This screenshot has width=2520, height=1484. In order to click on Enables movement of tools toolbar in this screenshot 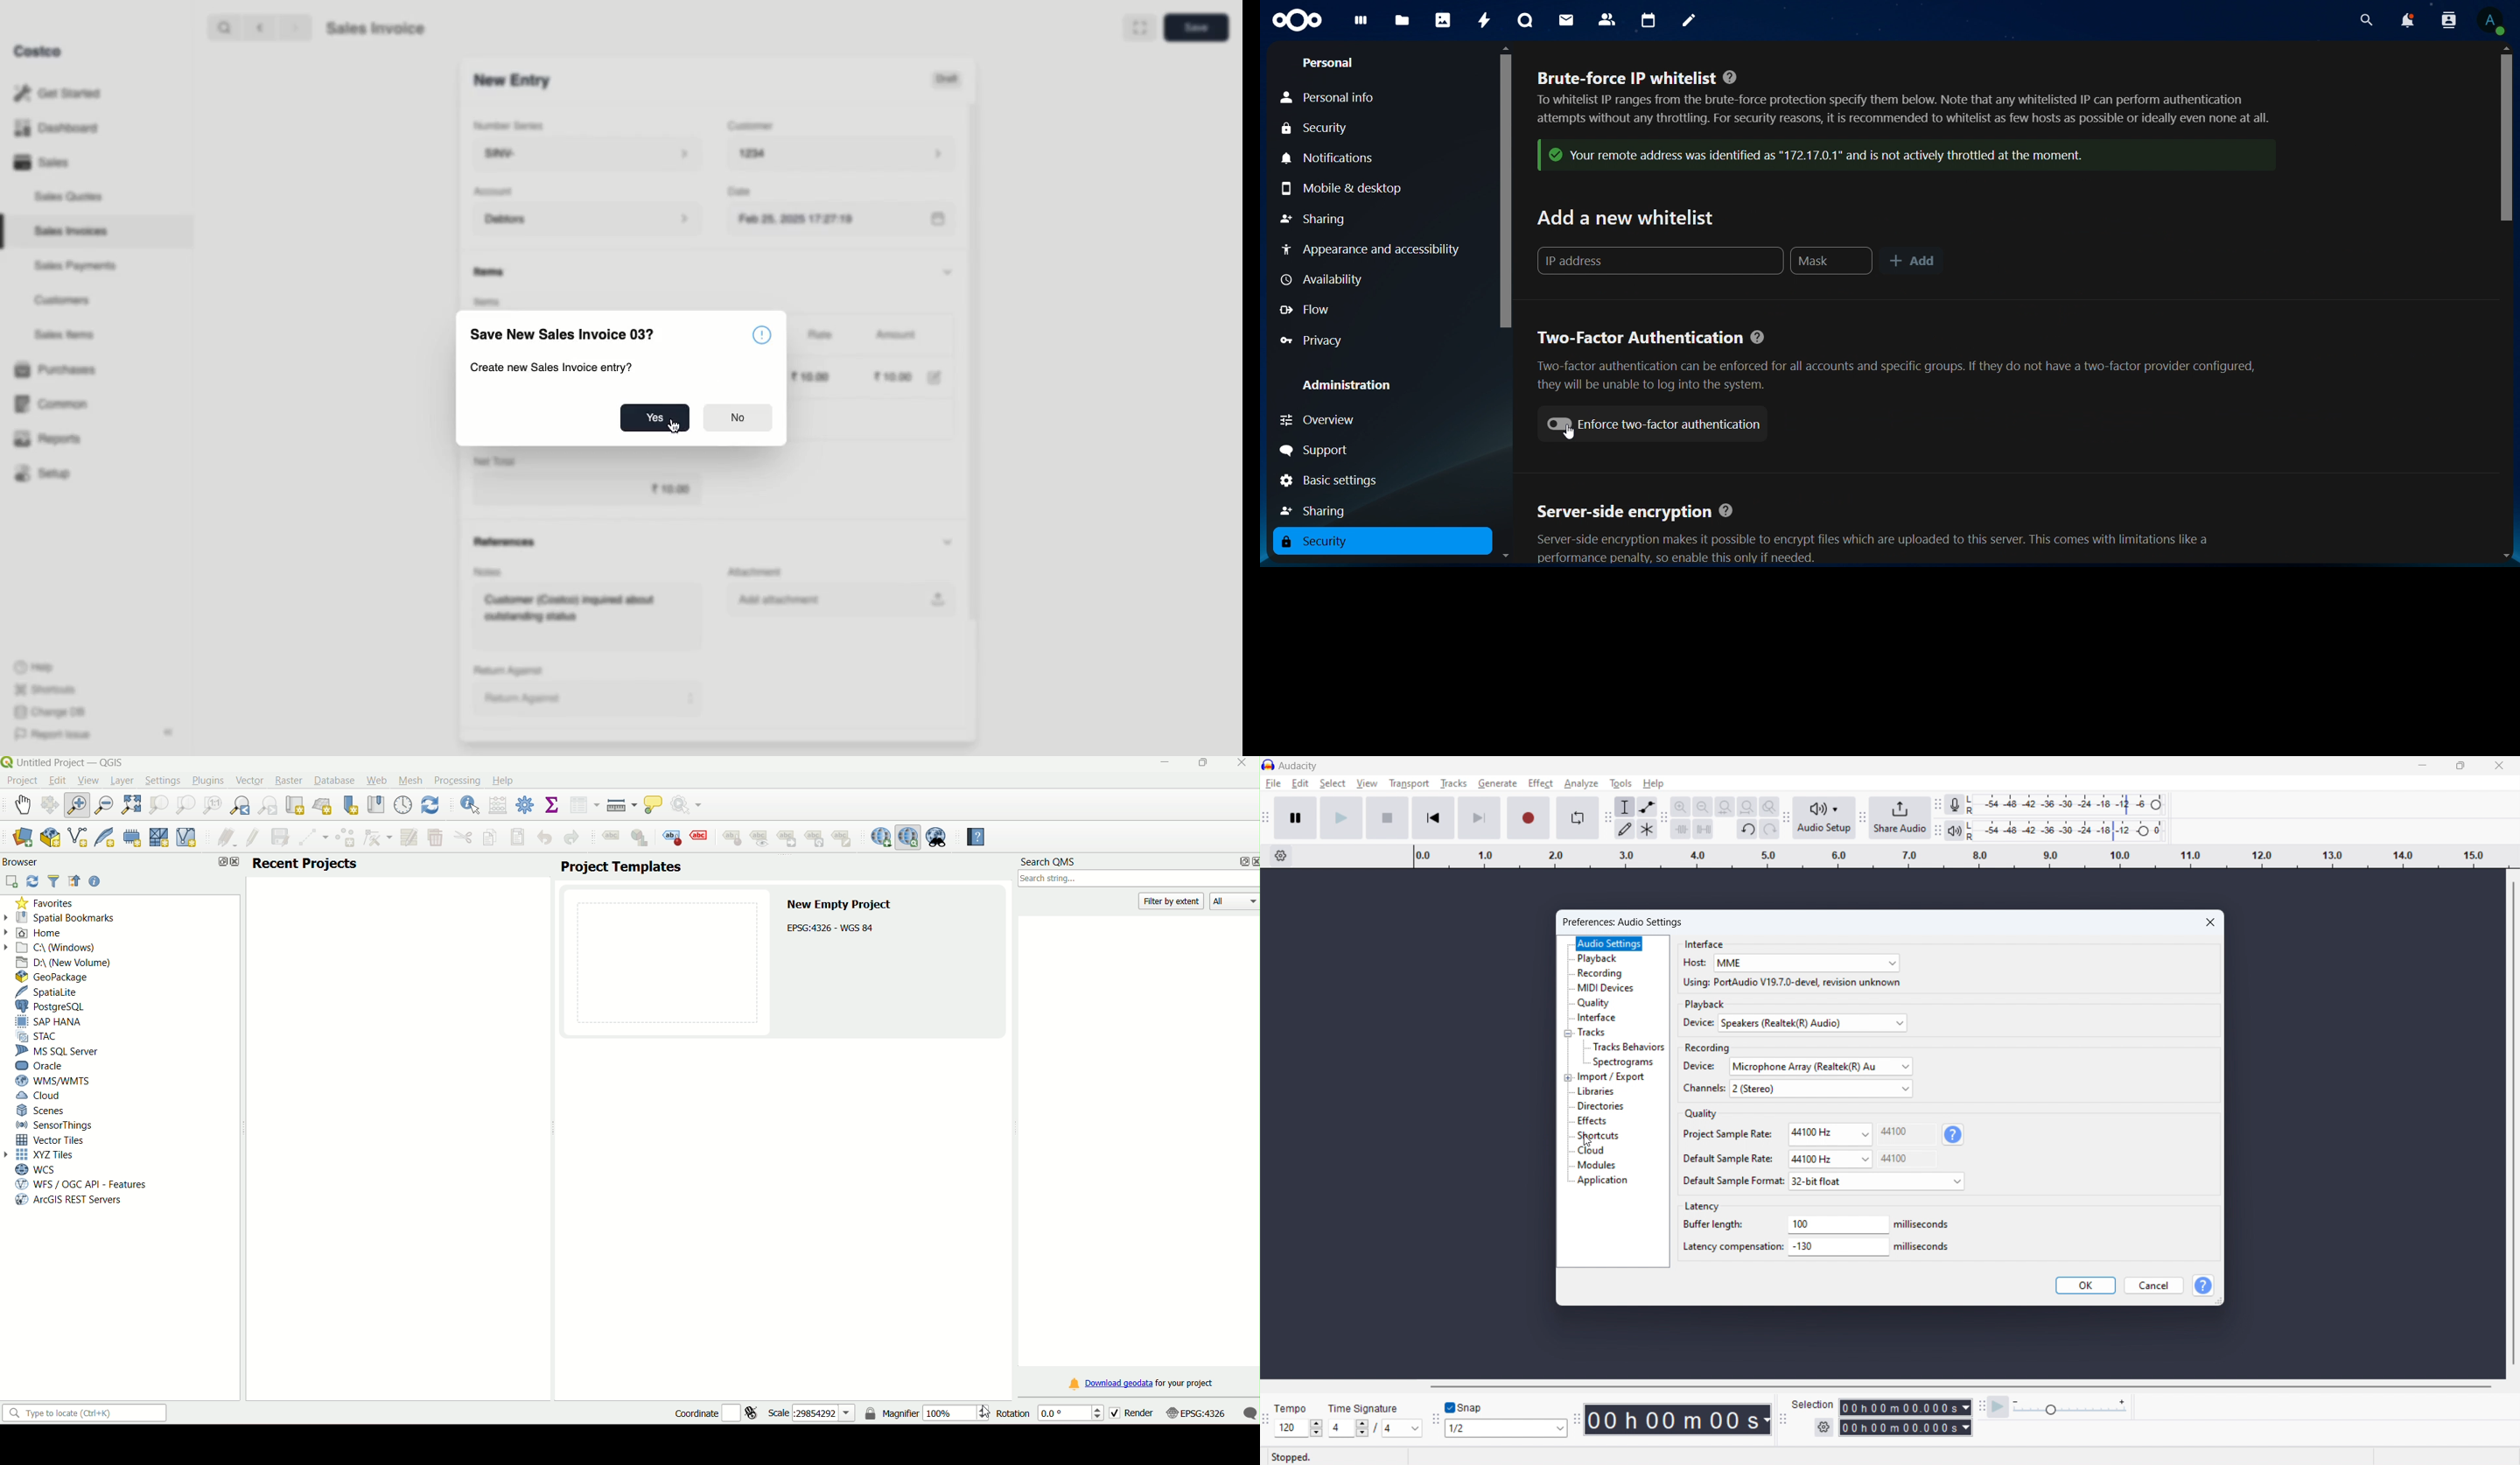, I will do `click(1608, 818)`.